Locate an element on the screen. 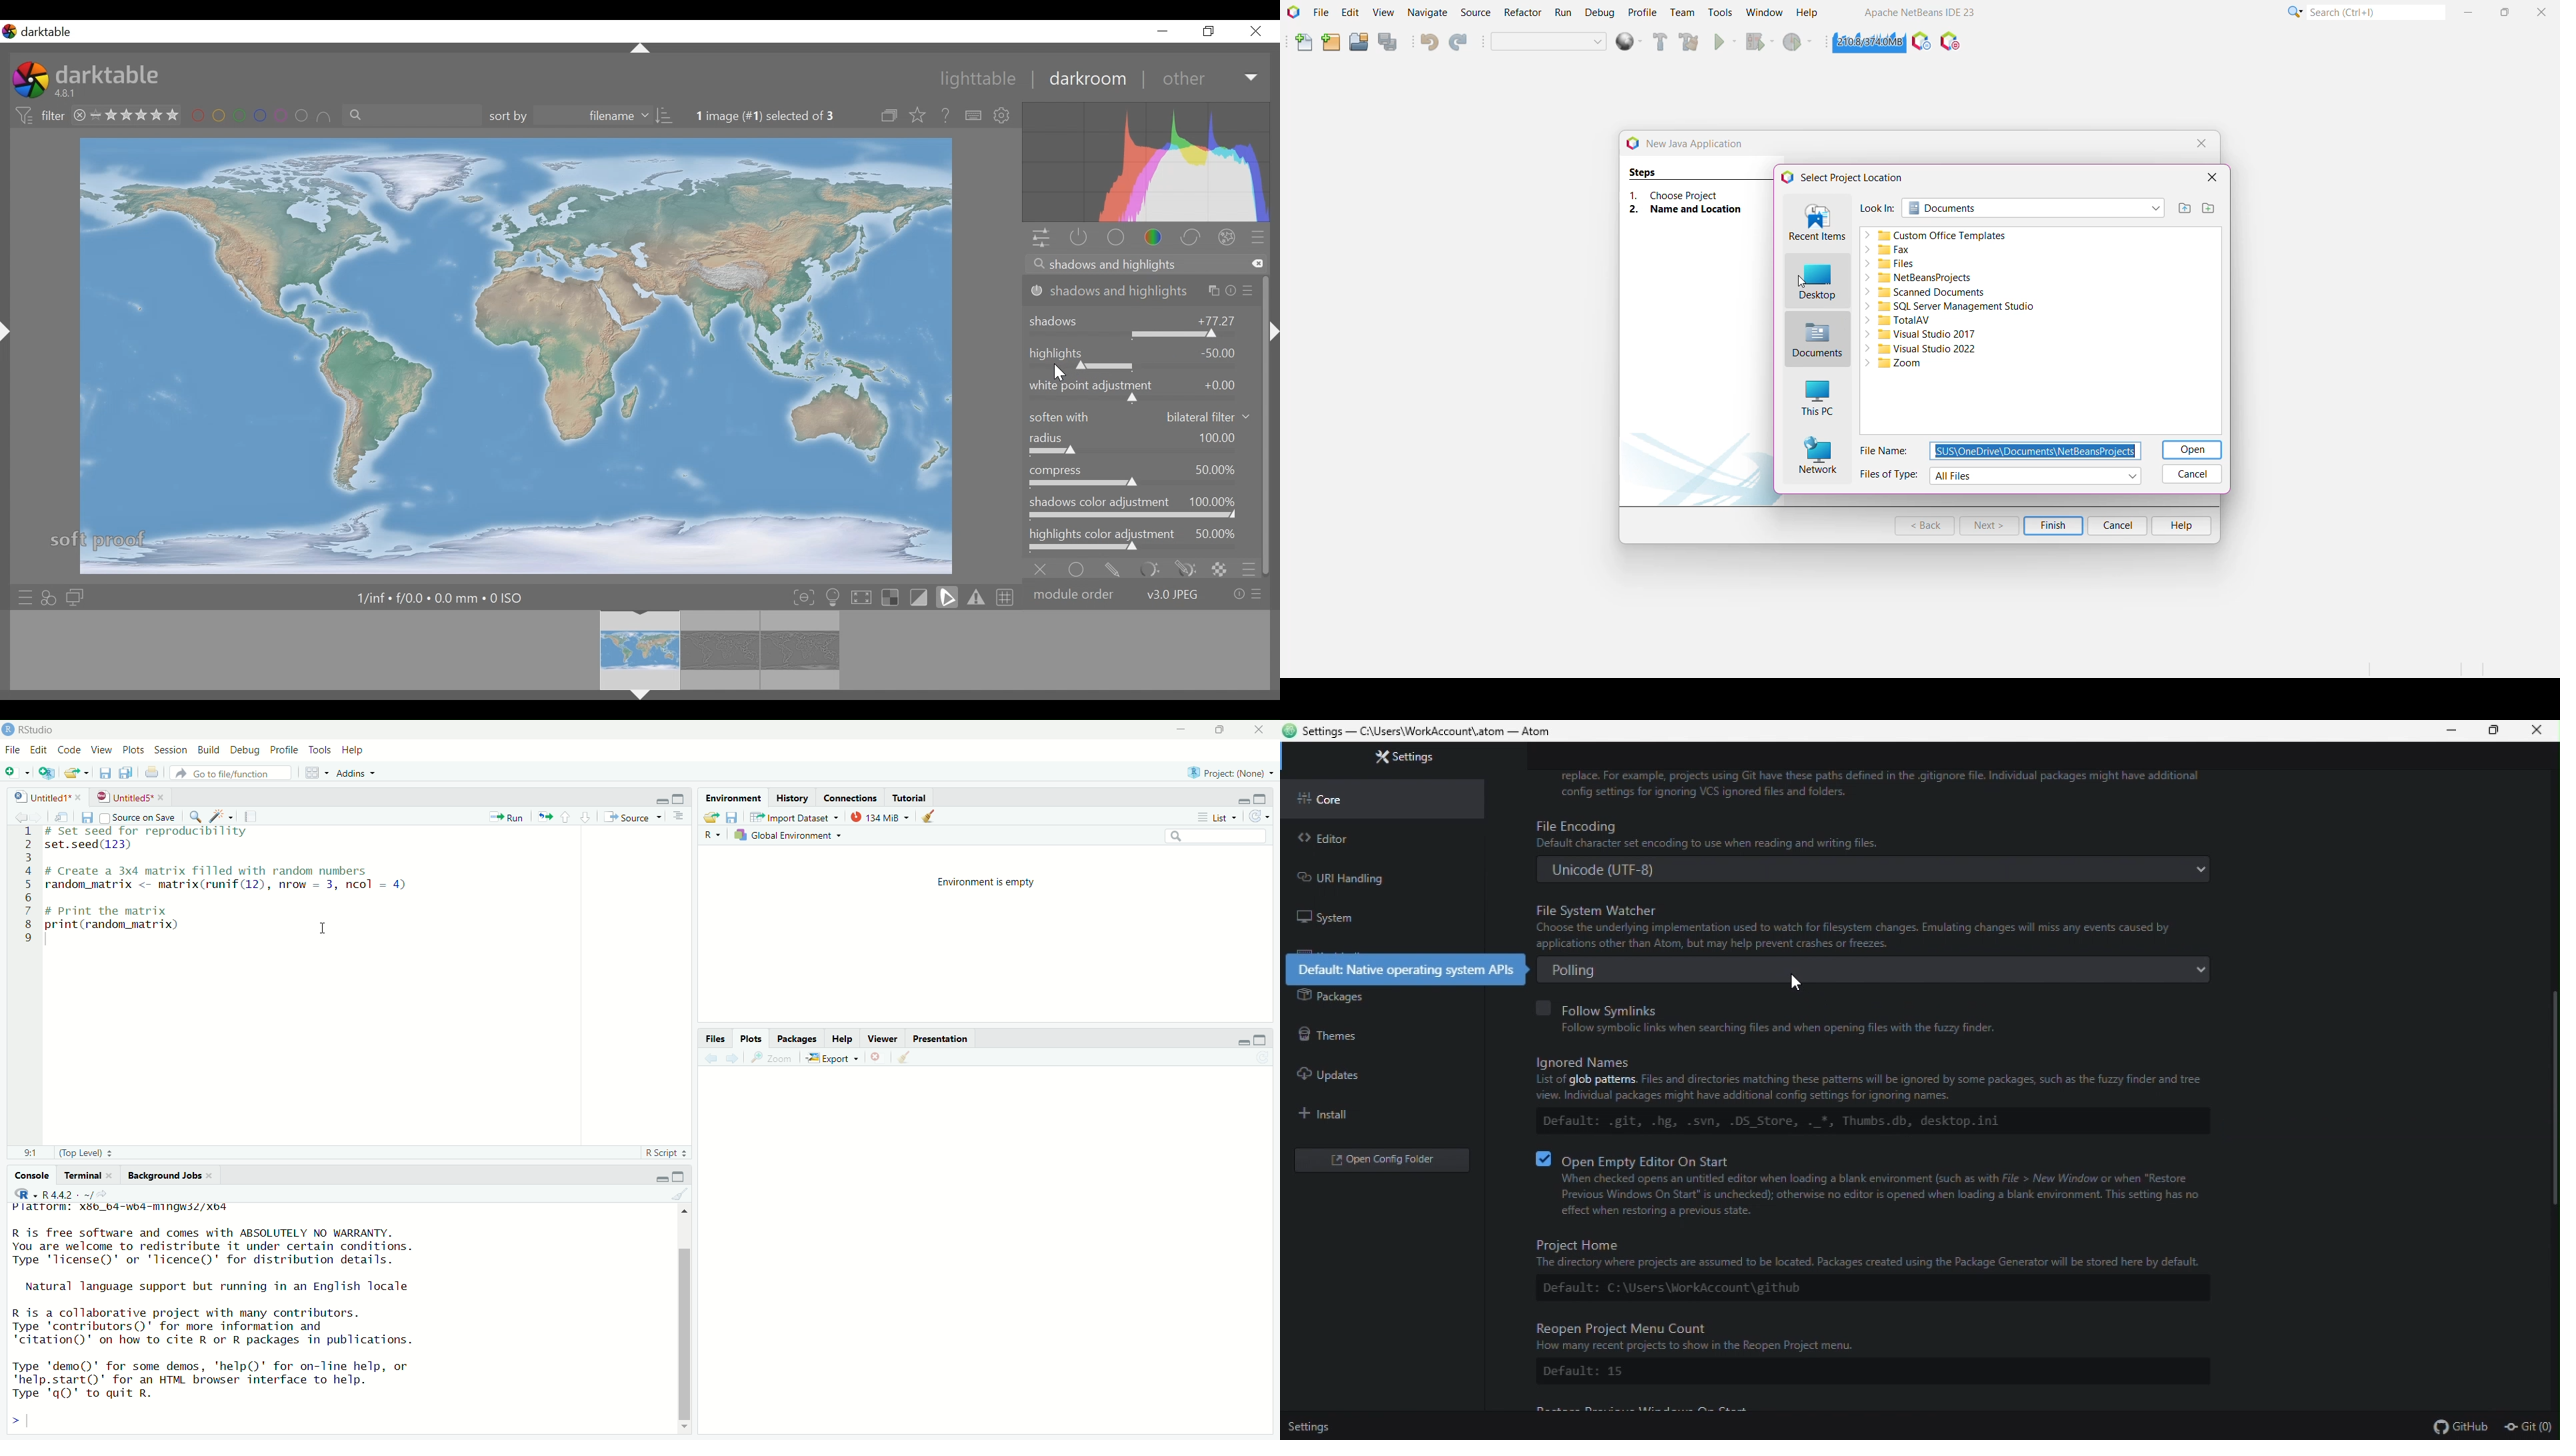  quick access for applying any of styles is located at coordinates (51, 597).